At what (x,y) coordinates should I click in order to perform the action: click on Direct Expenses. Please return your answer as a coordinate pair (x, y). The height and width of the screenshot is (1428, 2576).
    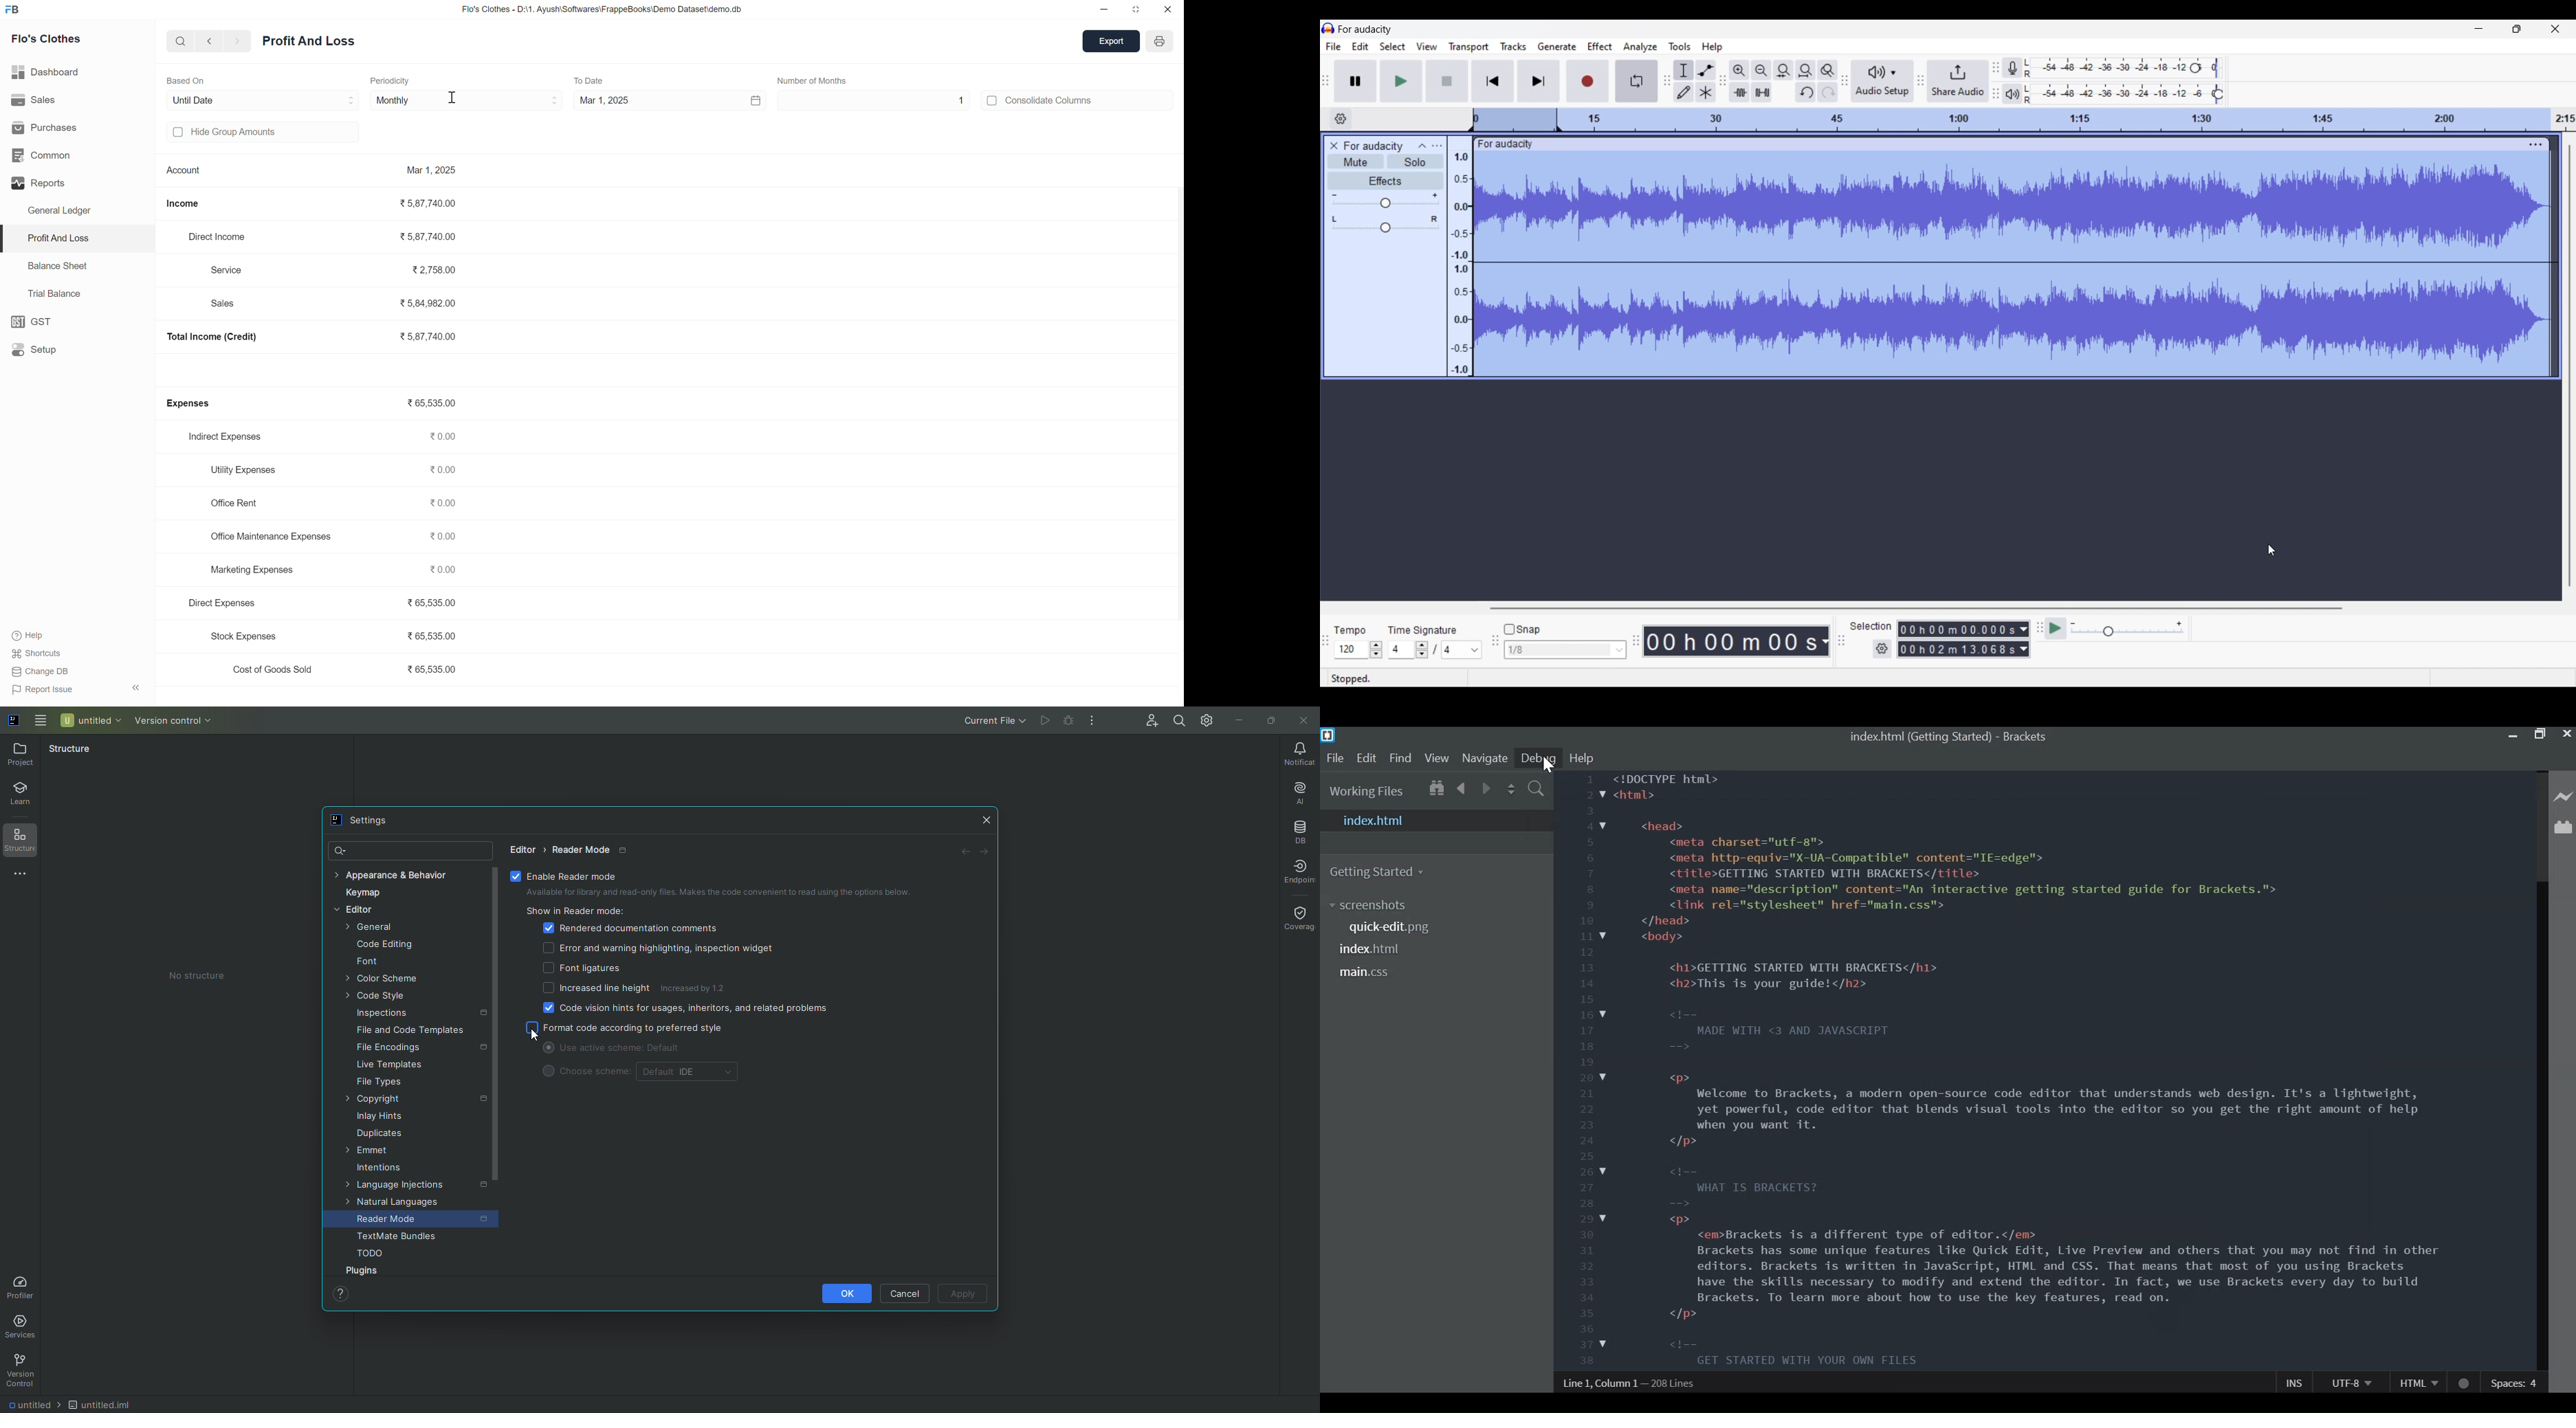
    Looking at the image, I should click on (228, 603).